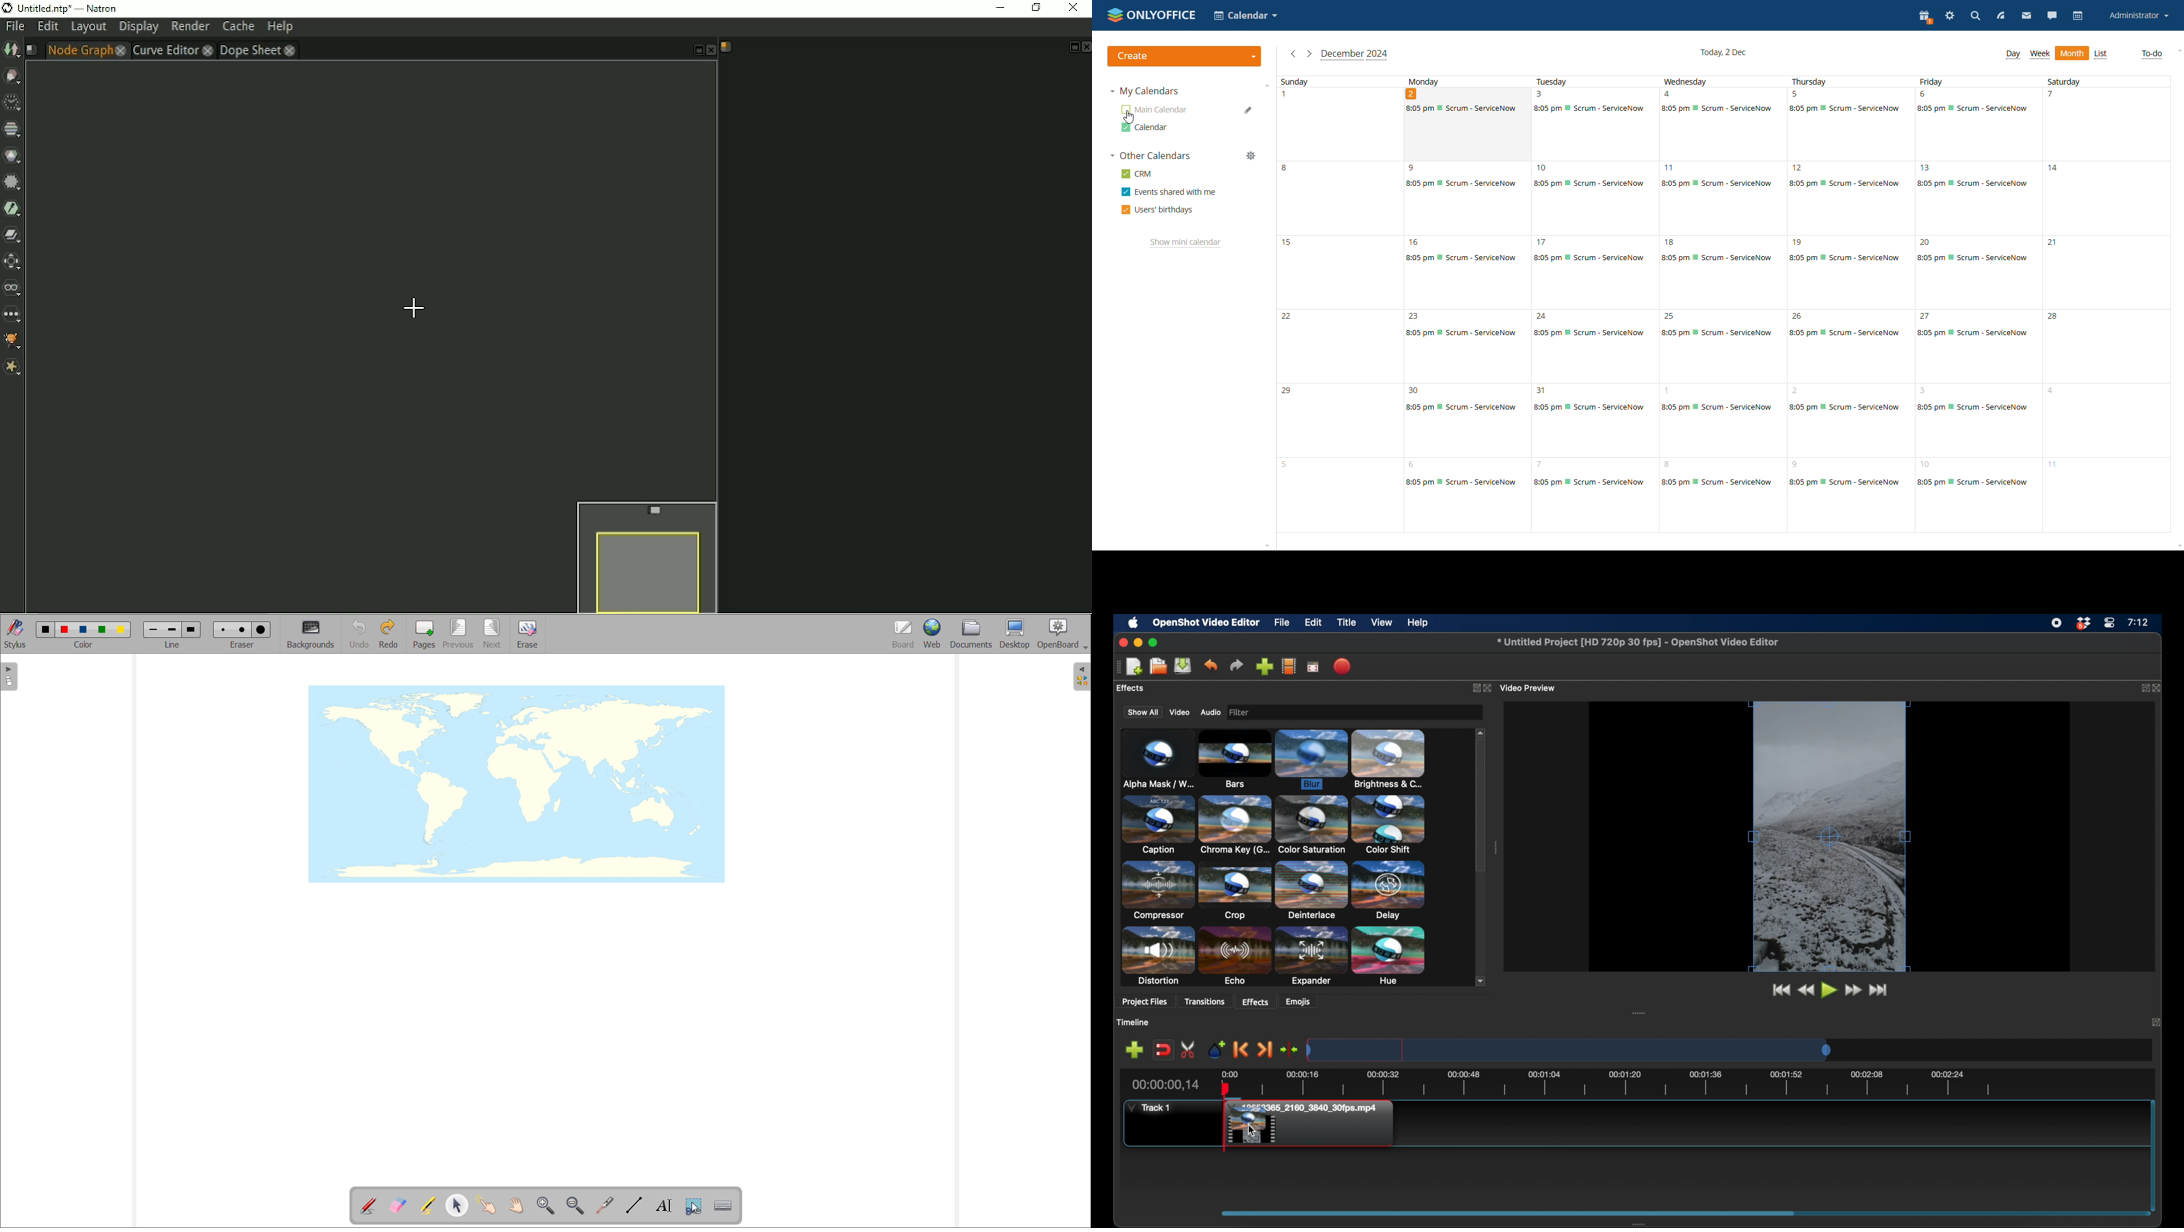  I want to click on main calendar, so click(1154, 110).